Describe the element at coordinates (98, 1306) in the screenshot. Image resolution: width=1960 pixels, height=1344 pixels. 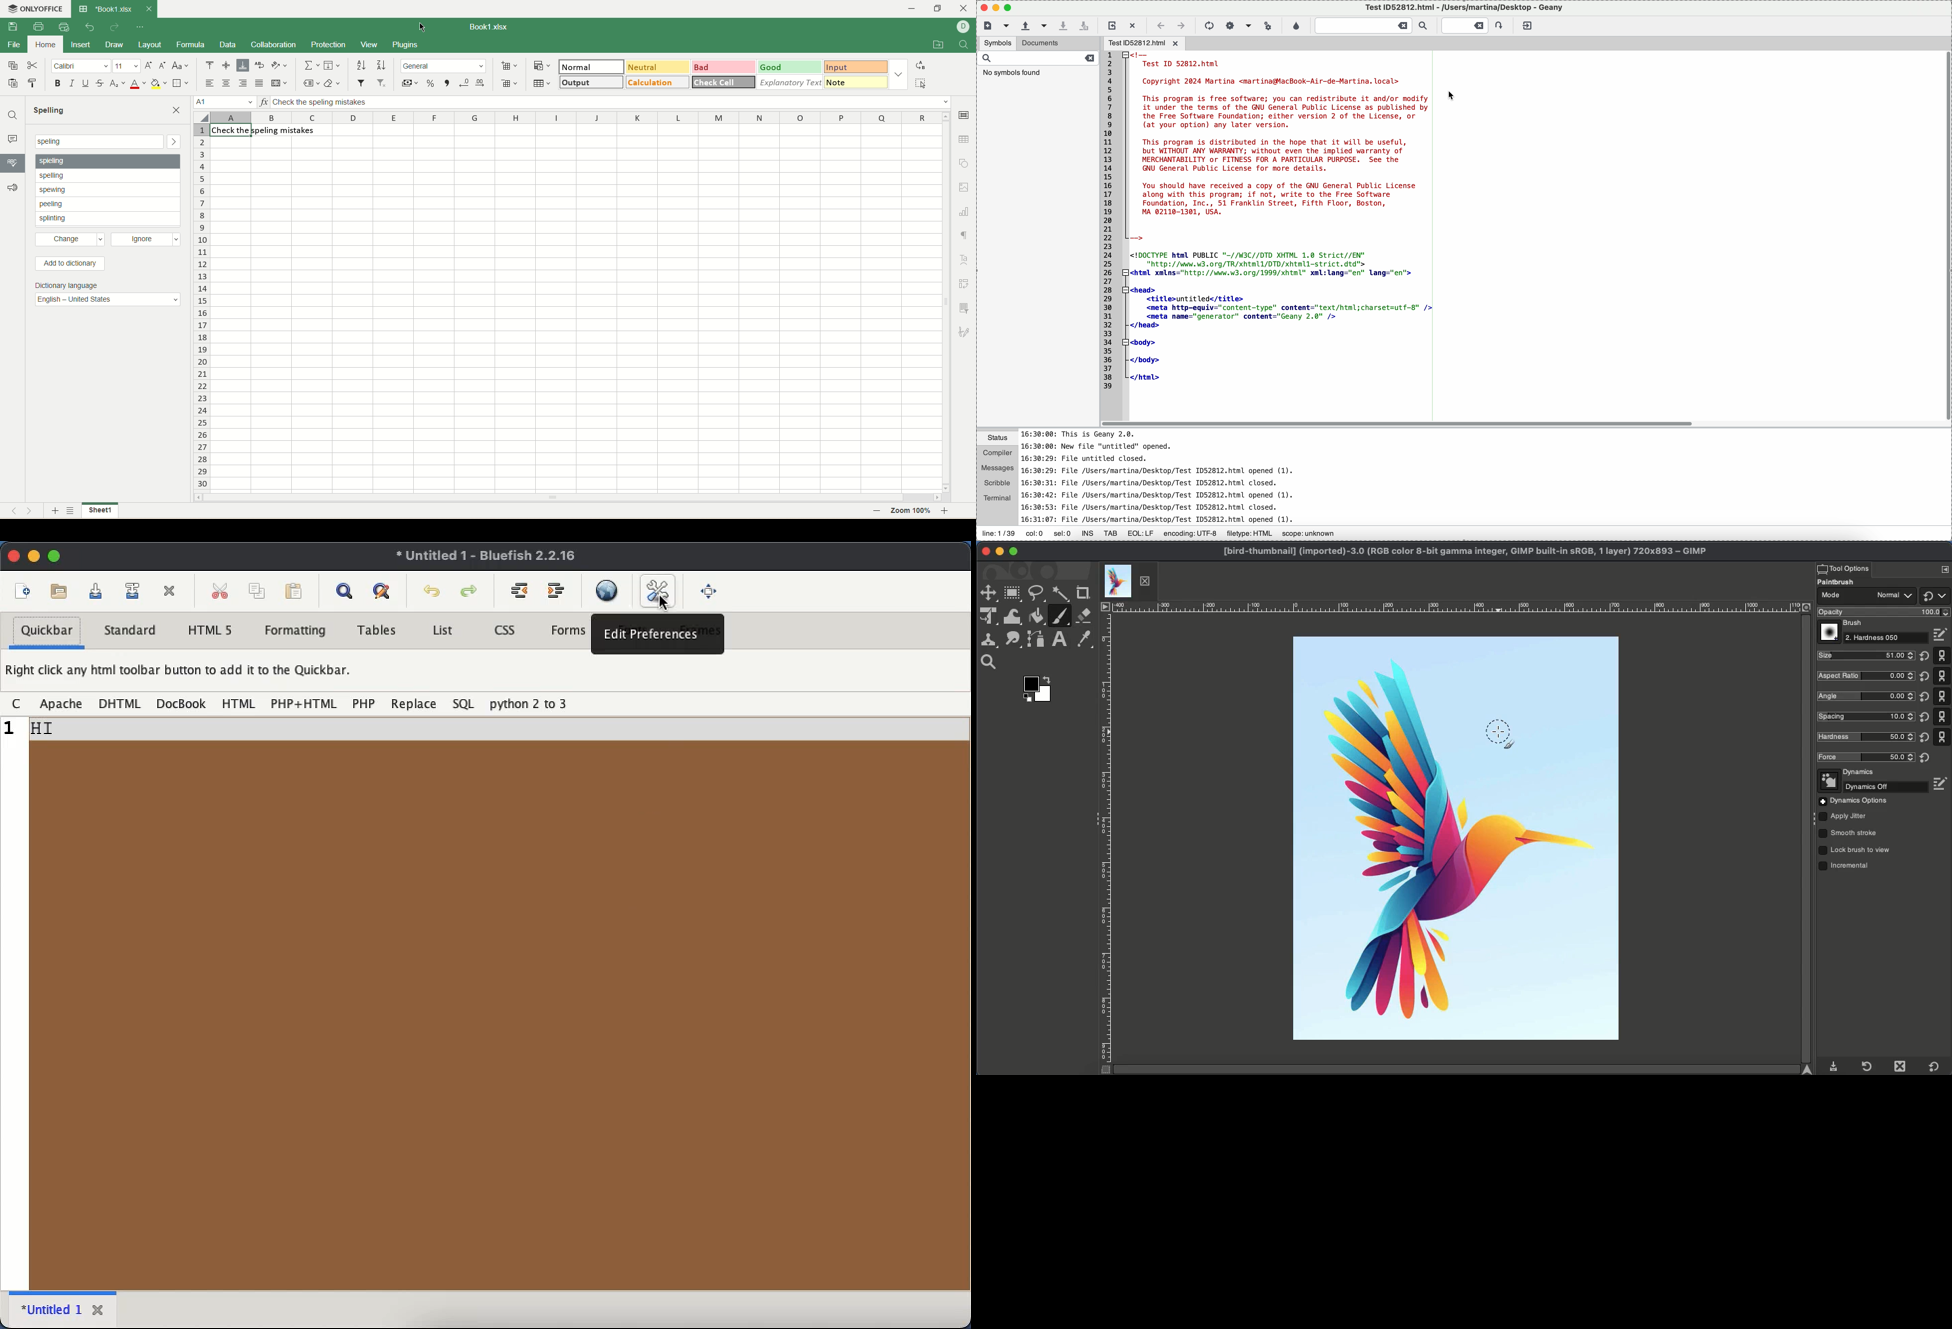
I see `close` at that location.